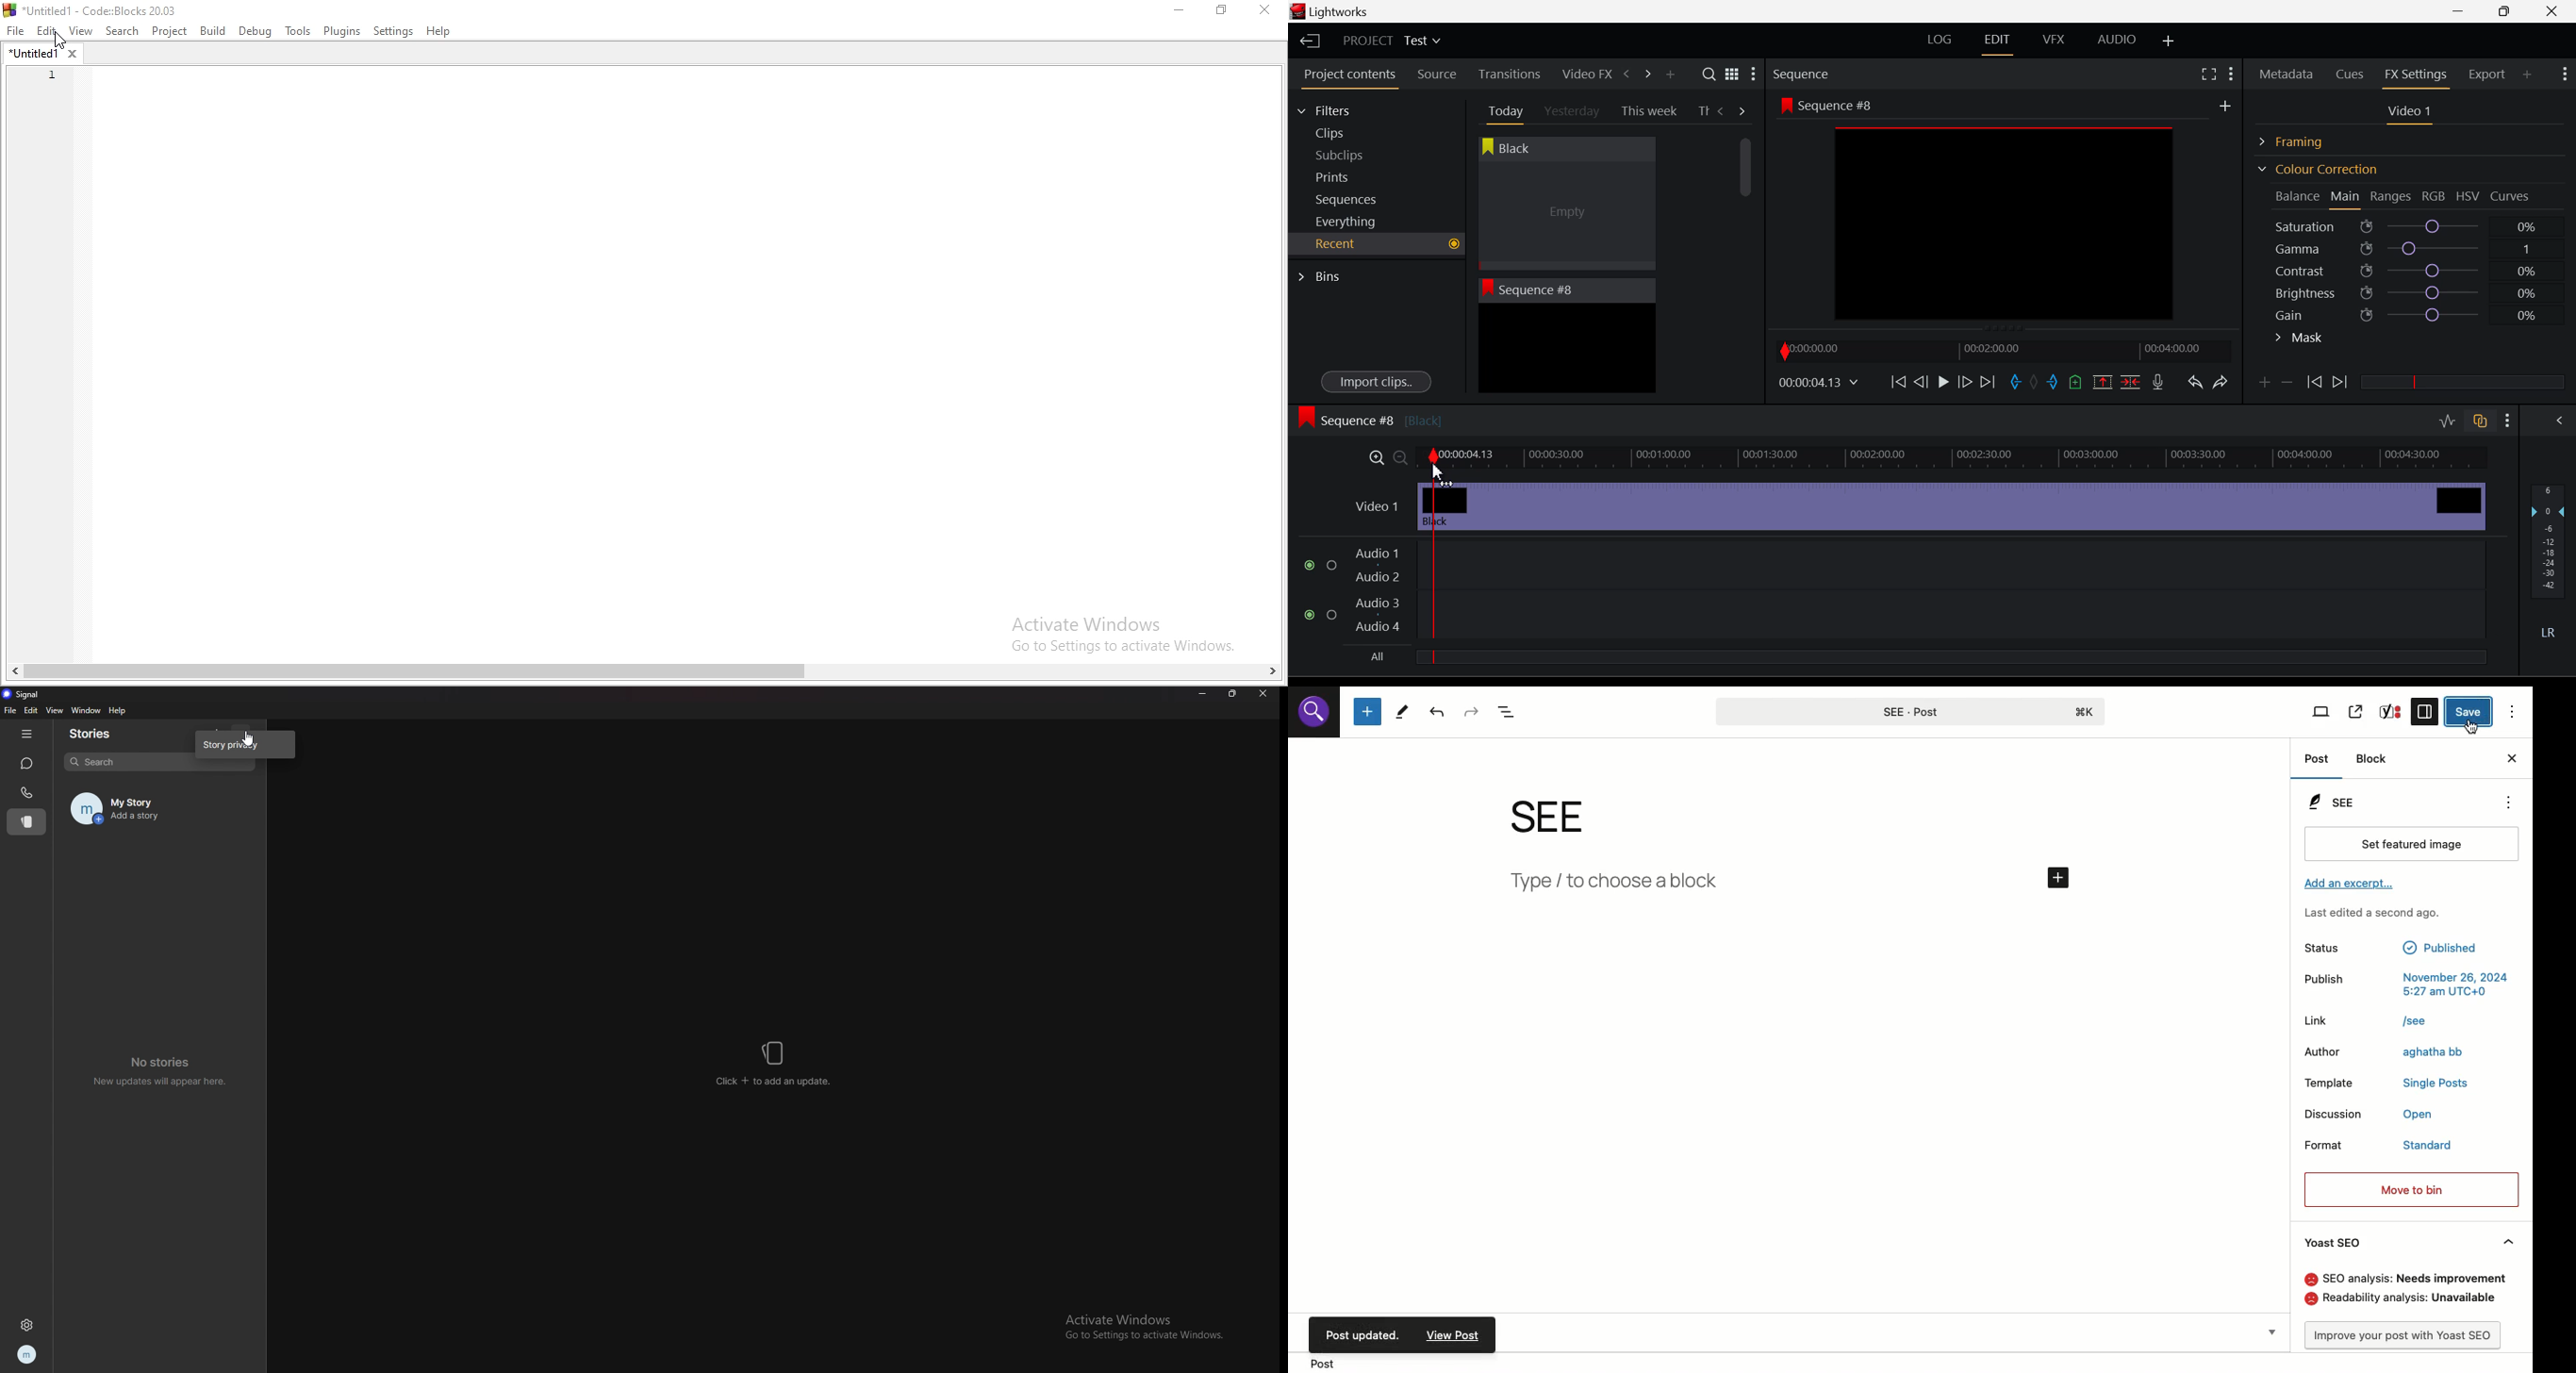  I want to click on Tools, so click(1403, 712).